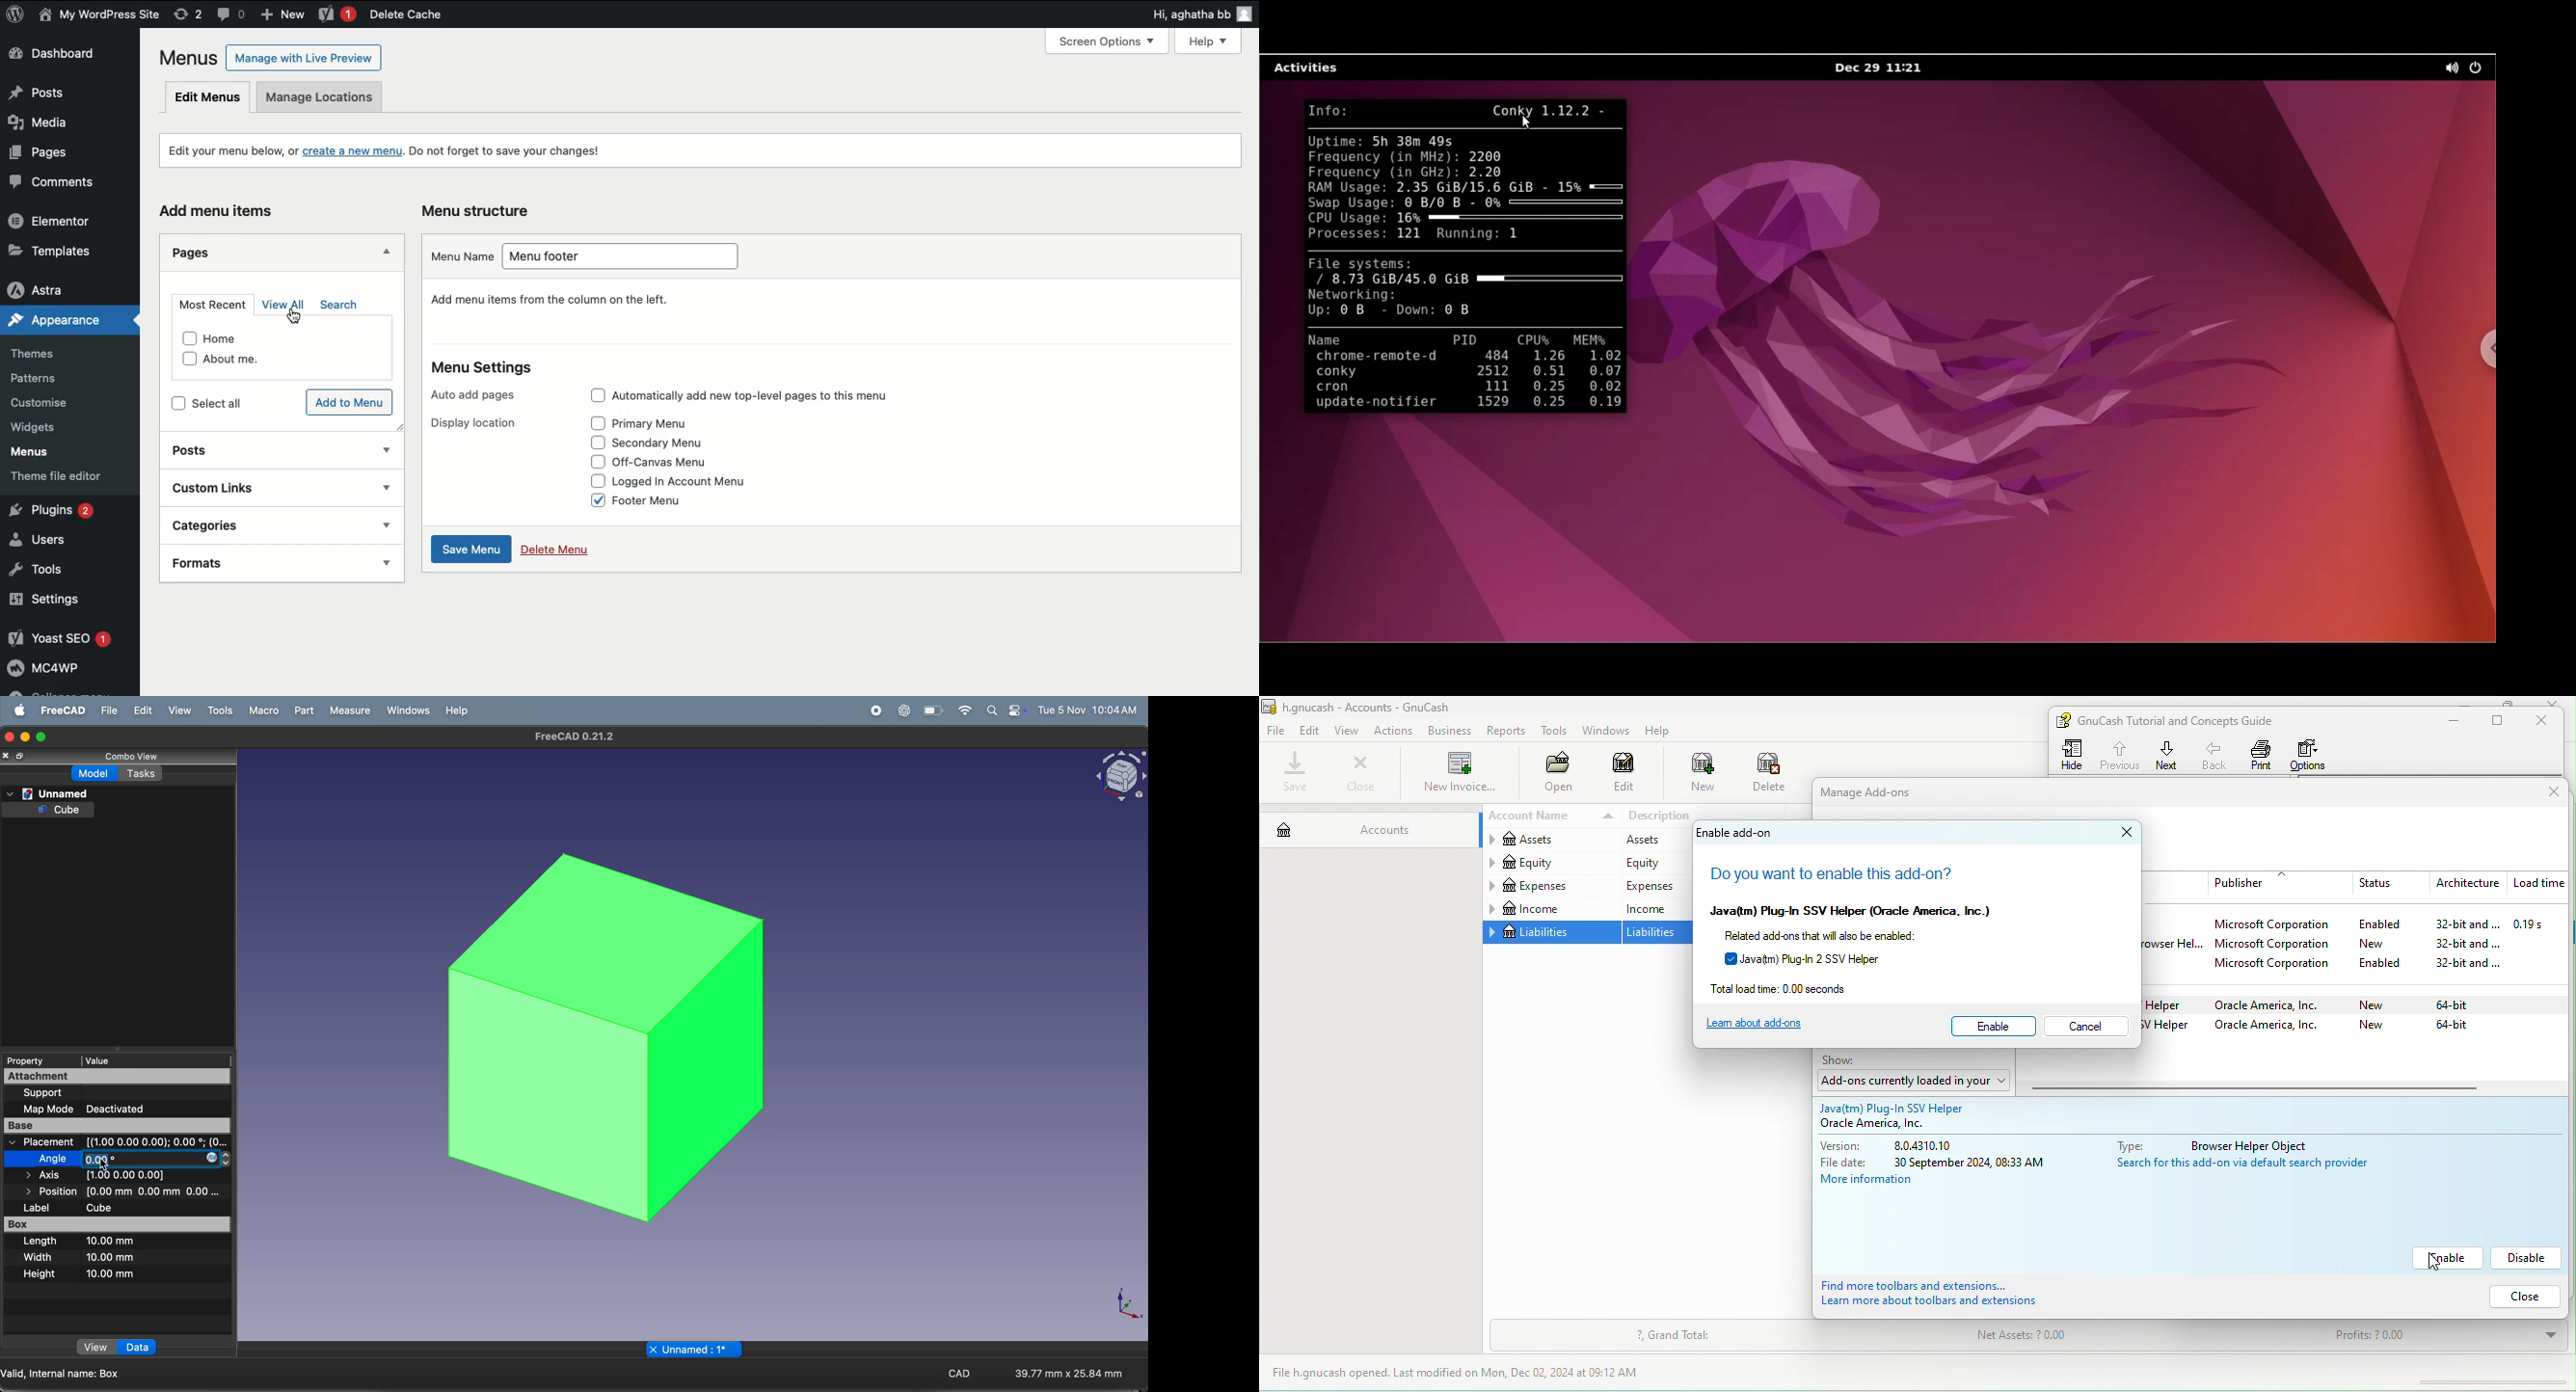 This screenshot has height=1400, width=2576. Describe the element at coordinates (1117, 775) in the screenshot. I see `` at that location.